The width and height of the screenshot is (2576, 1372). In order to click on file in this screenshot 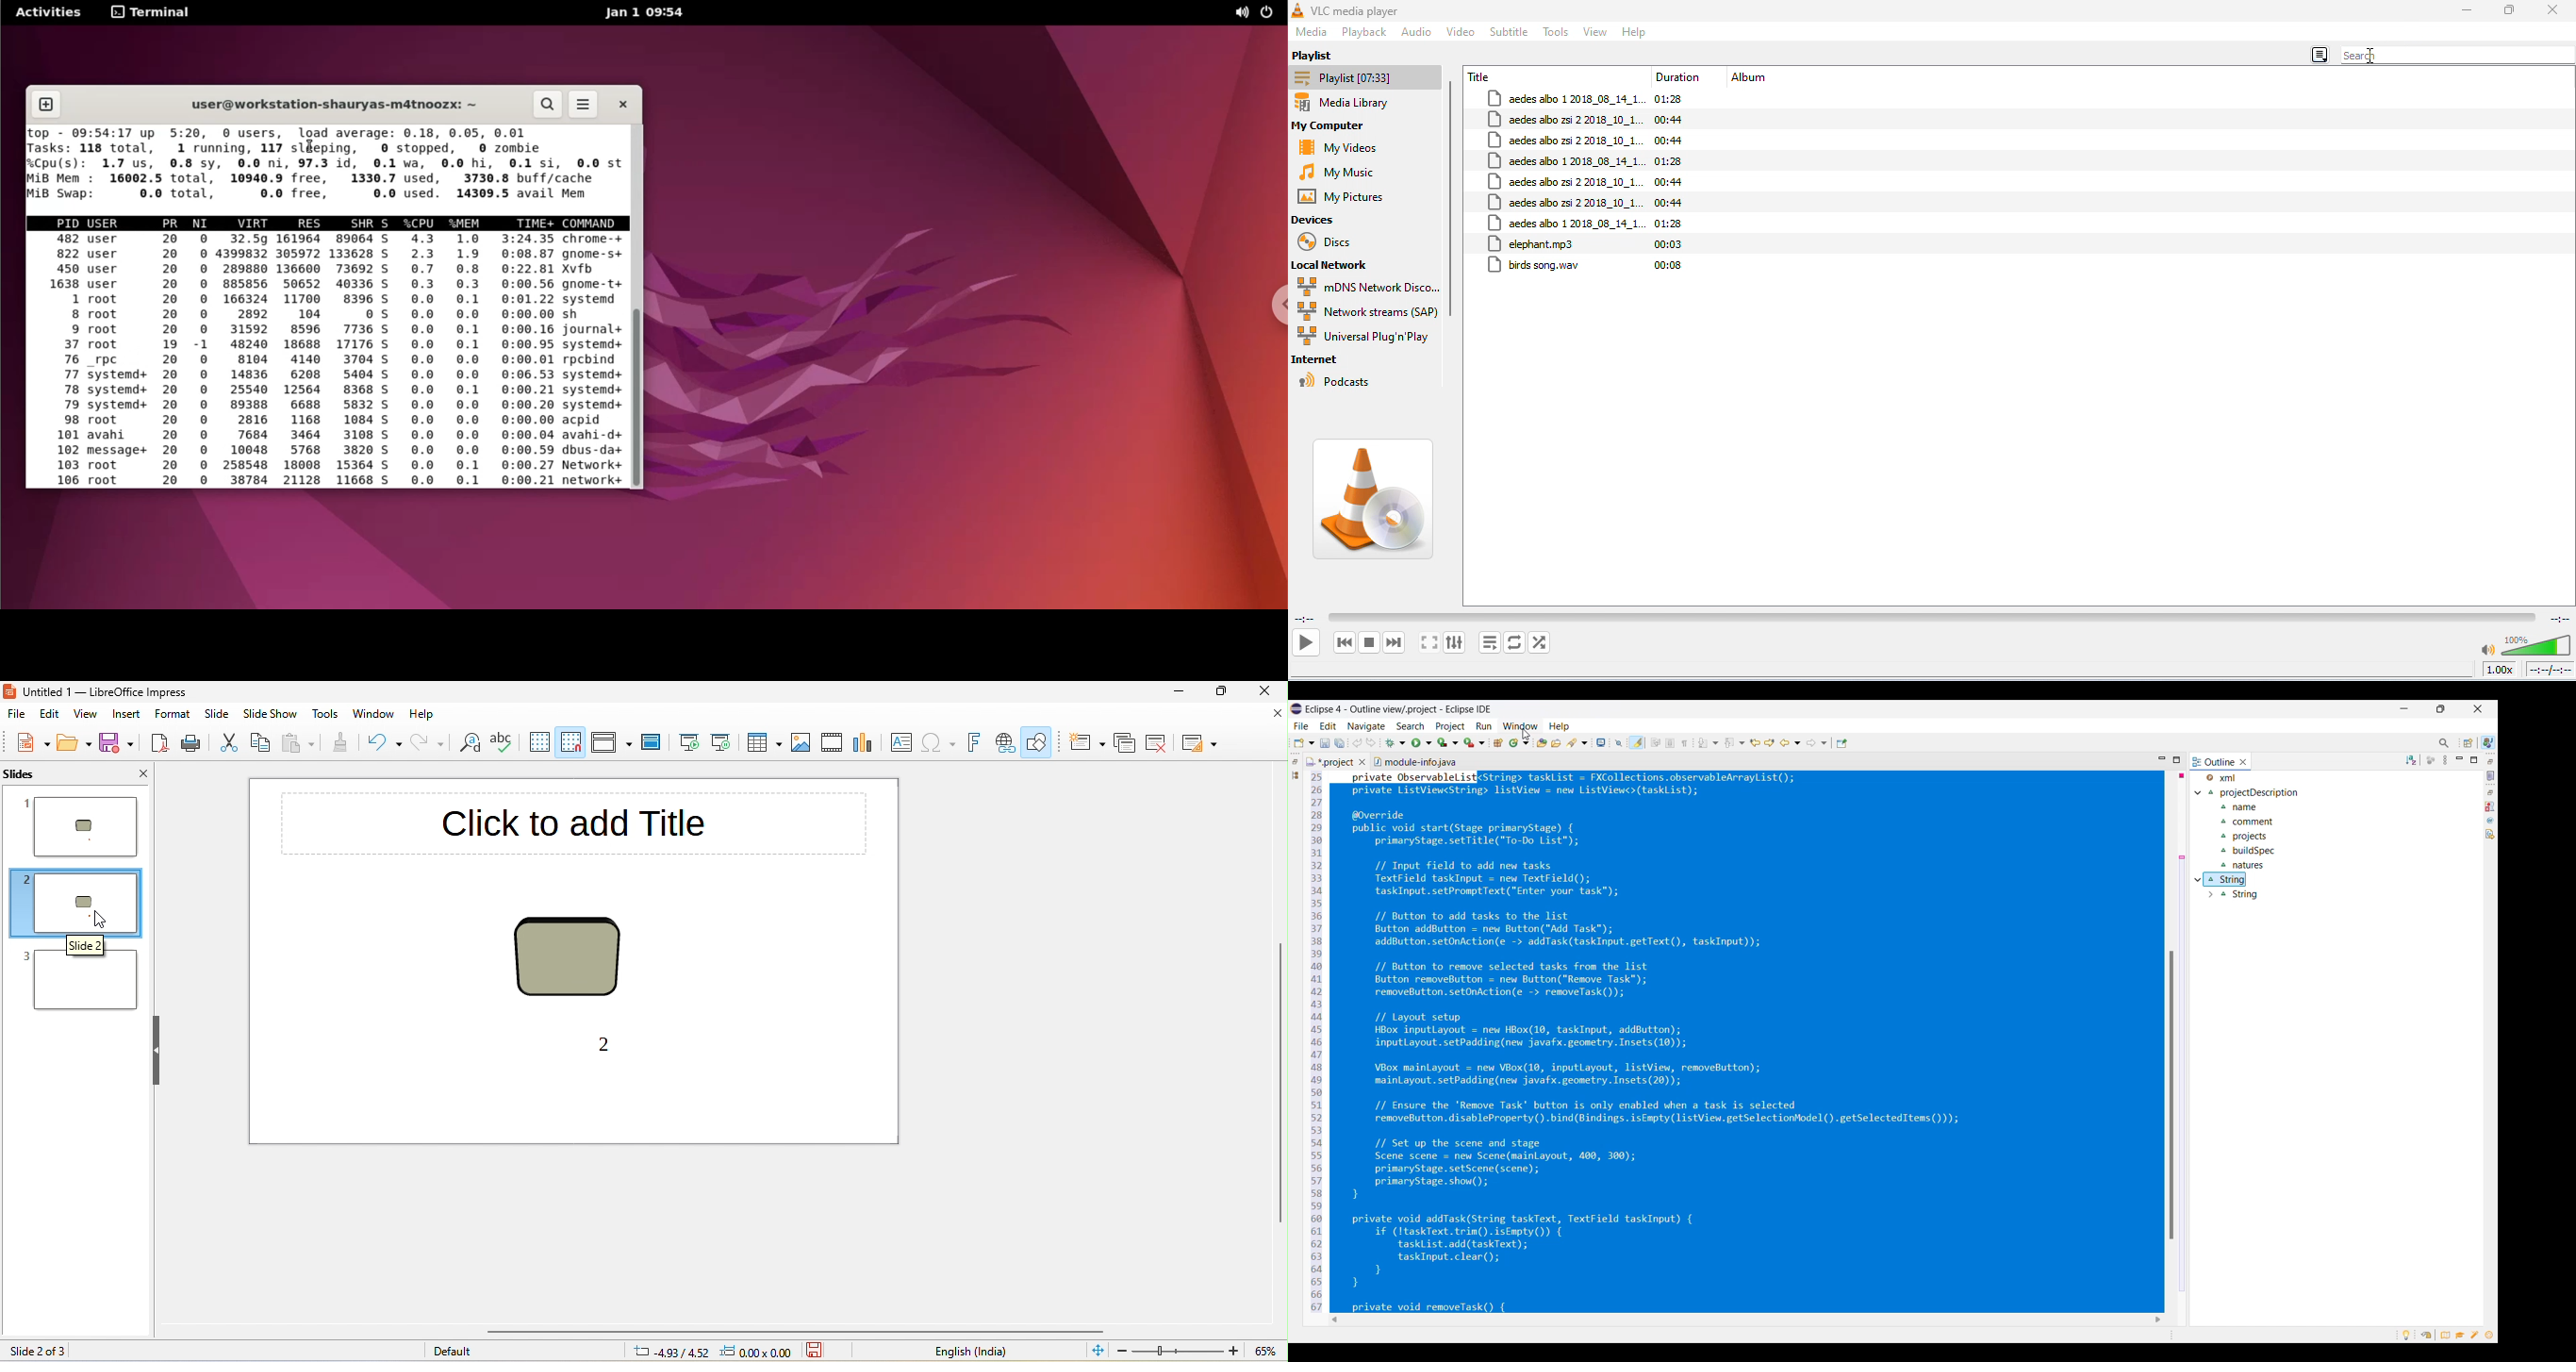, I will do `click(18, 715)`.